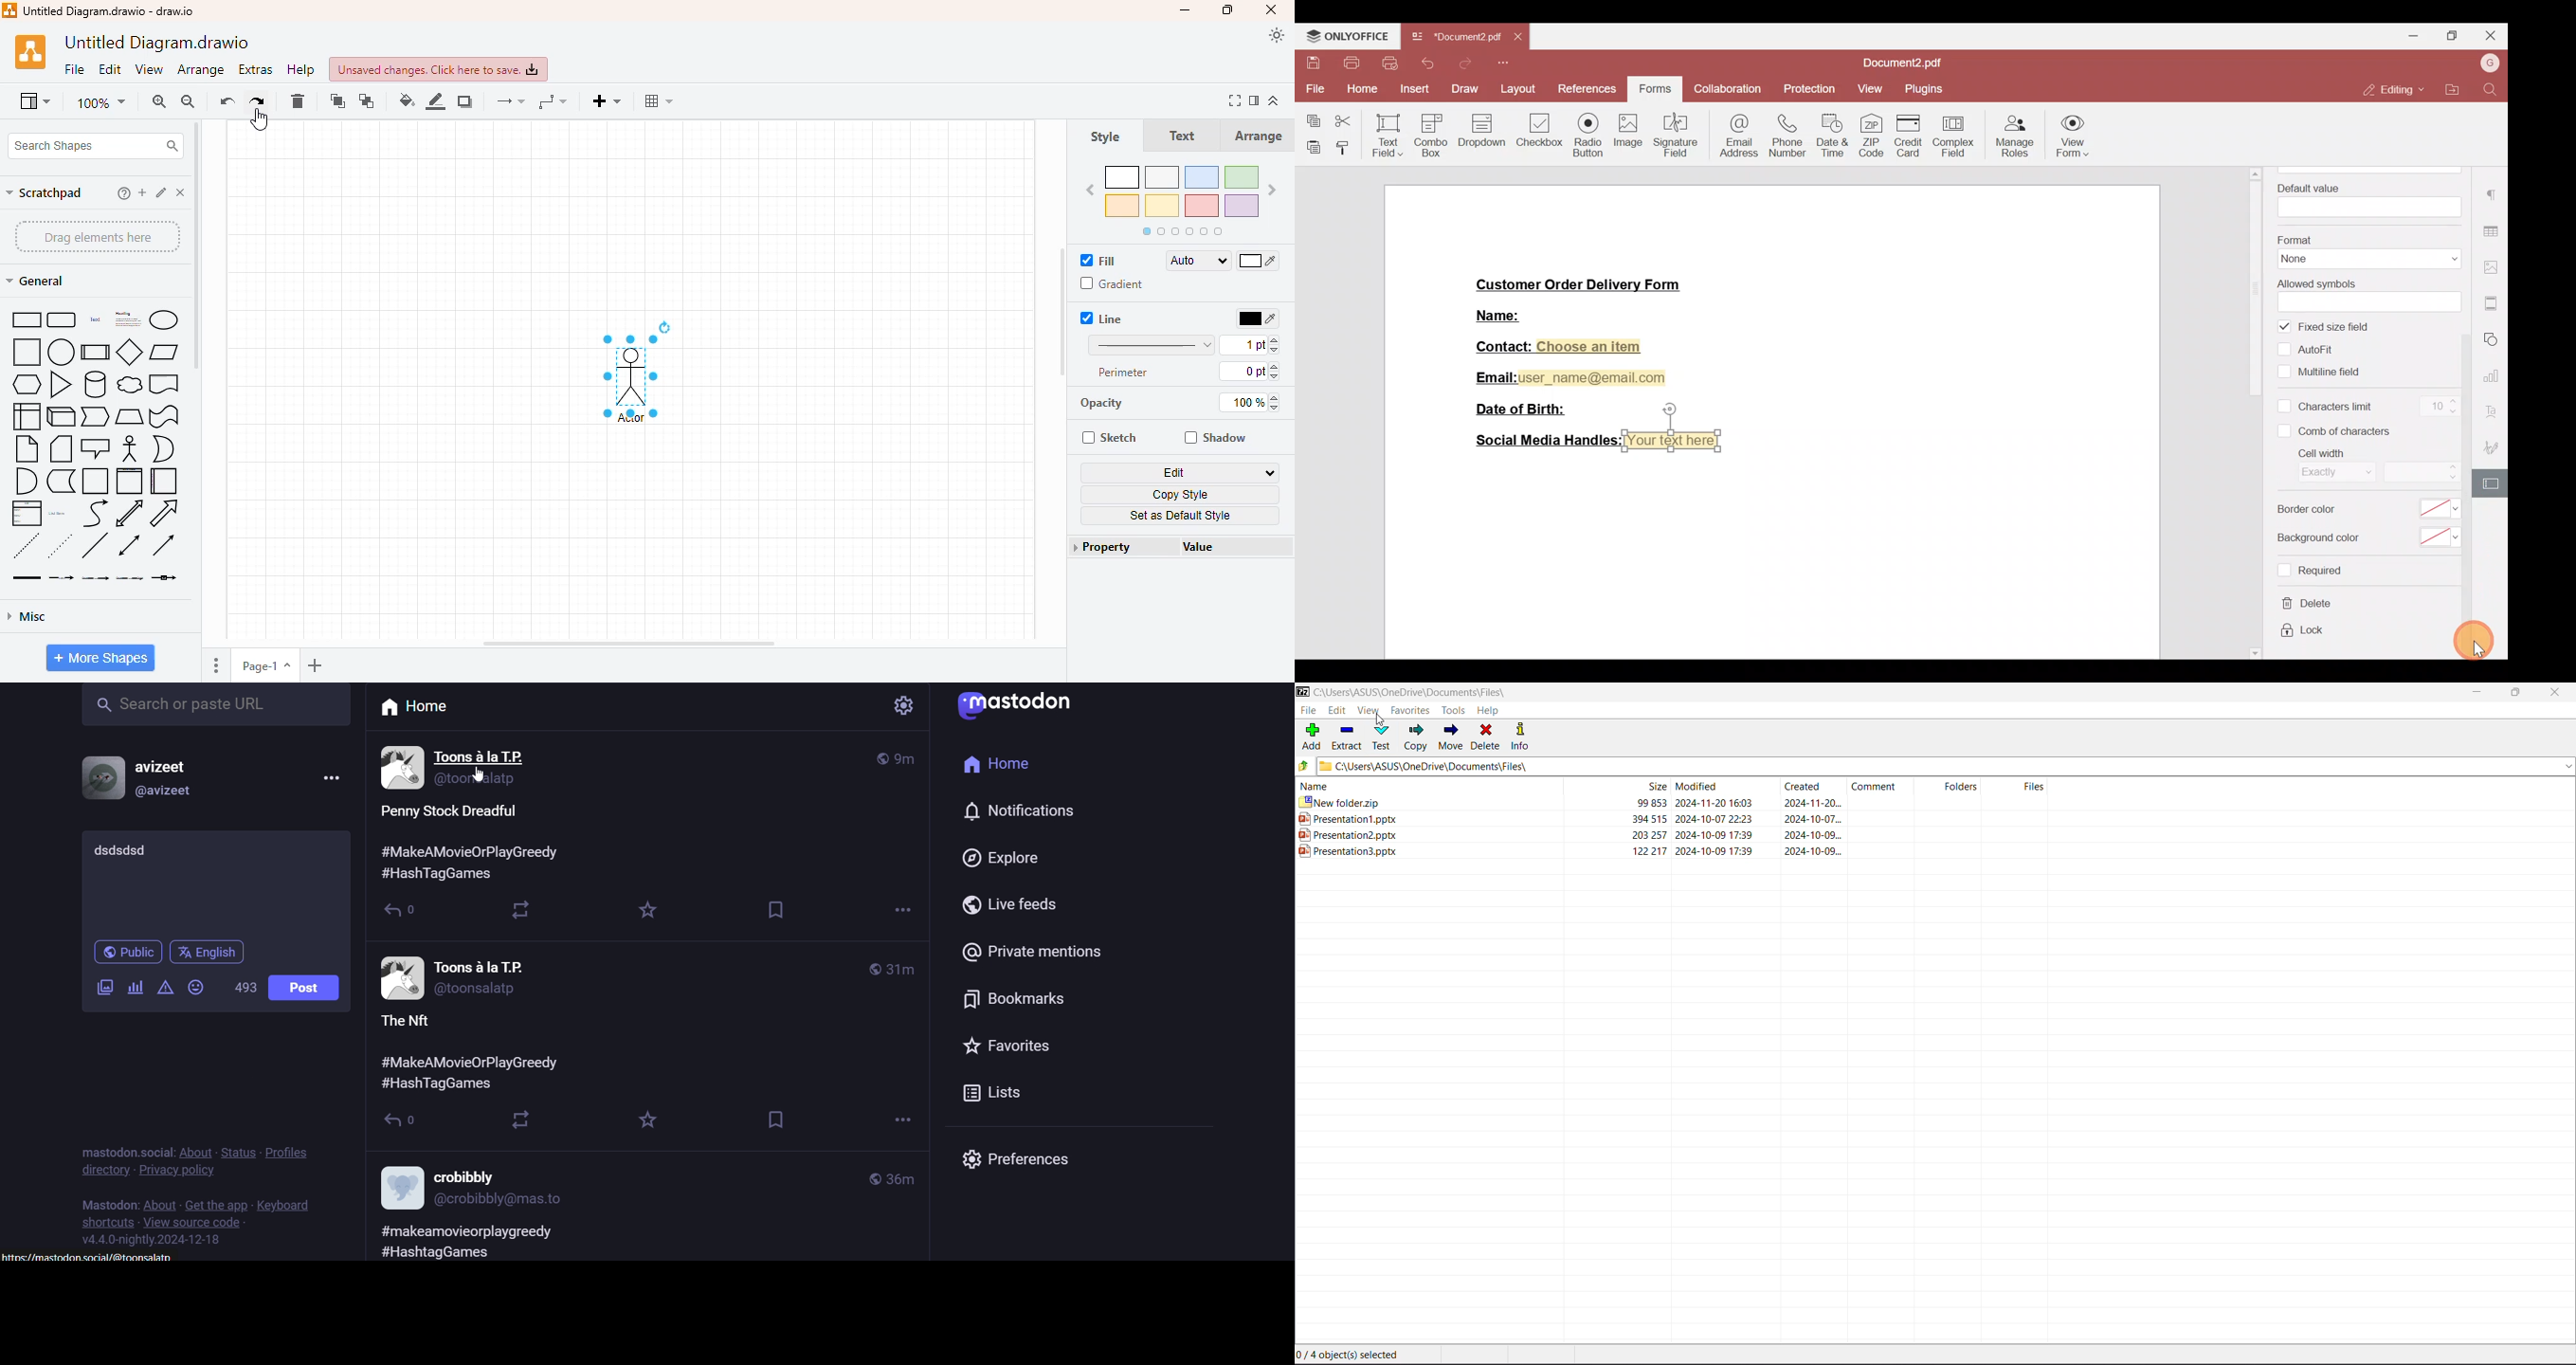 This screenshot has width=2576, height=1372. Describe the element at coordinates (1198, 261) in the screenshot. I see `auto` at that location.